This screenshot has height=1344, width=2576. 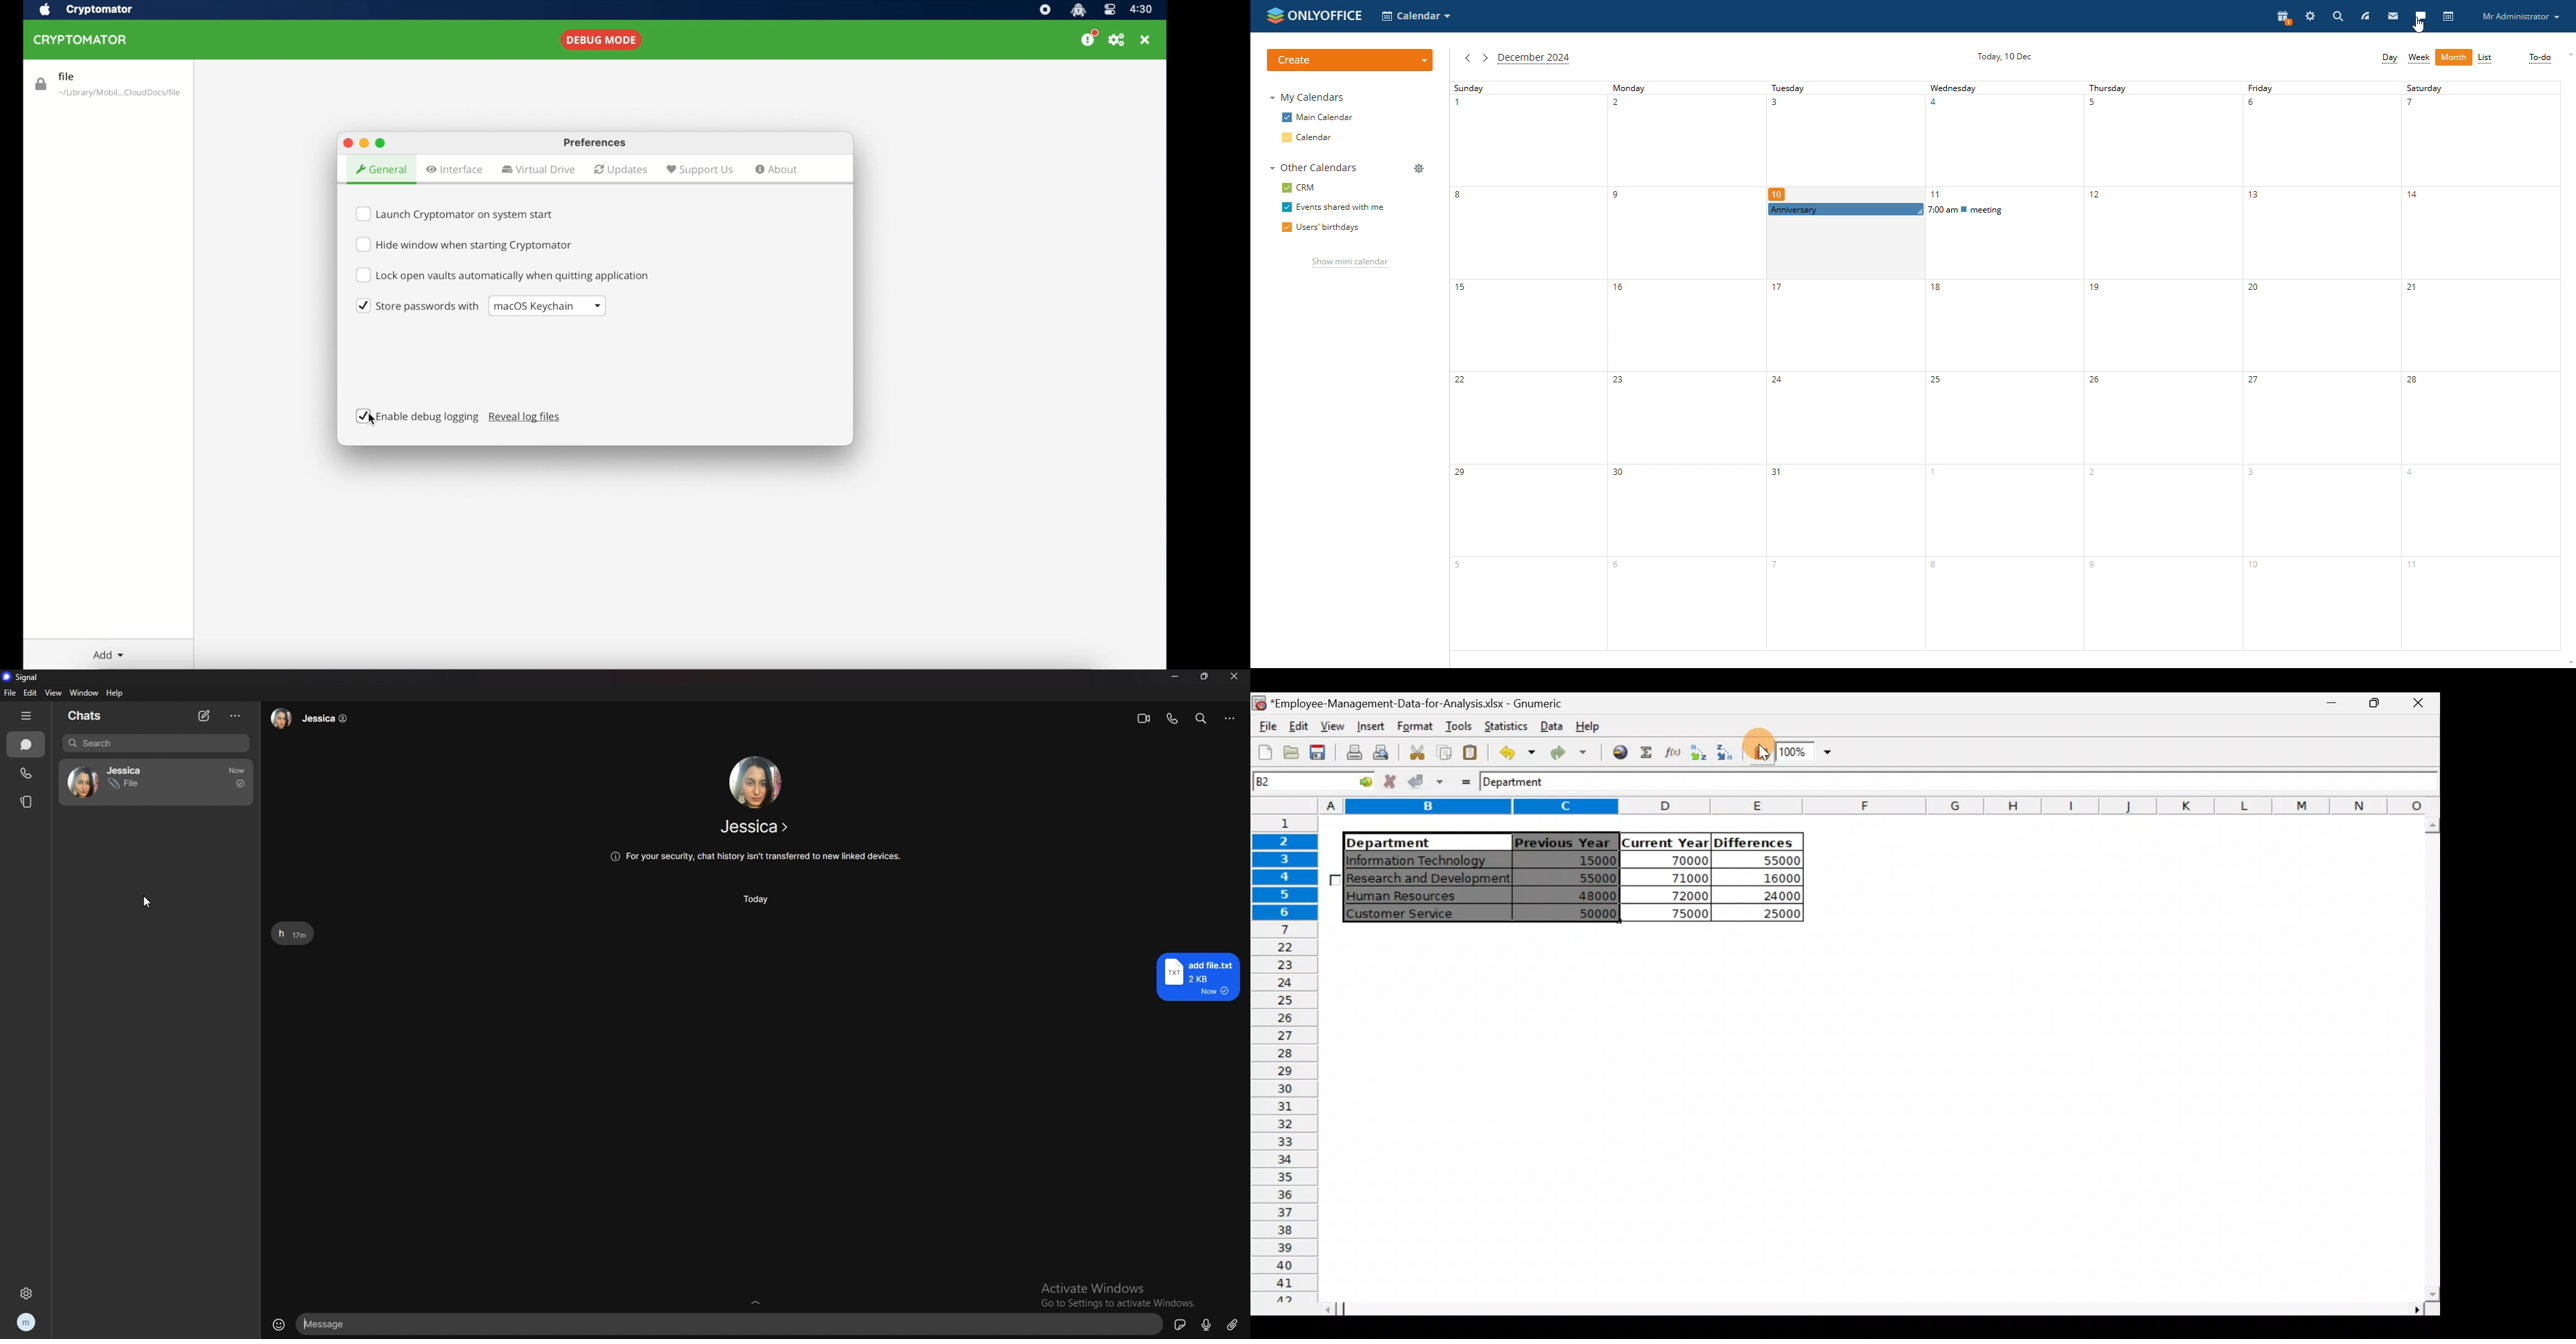 What do you see at coordinates (1369, 725) in the screenshot?
I see `Insert` at bounding box center [1369, 725].